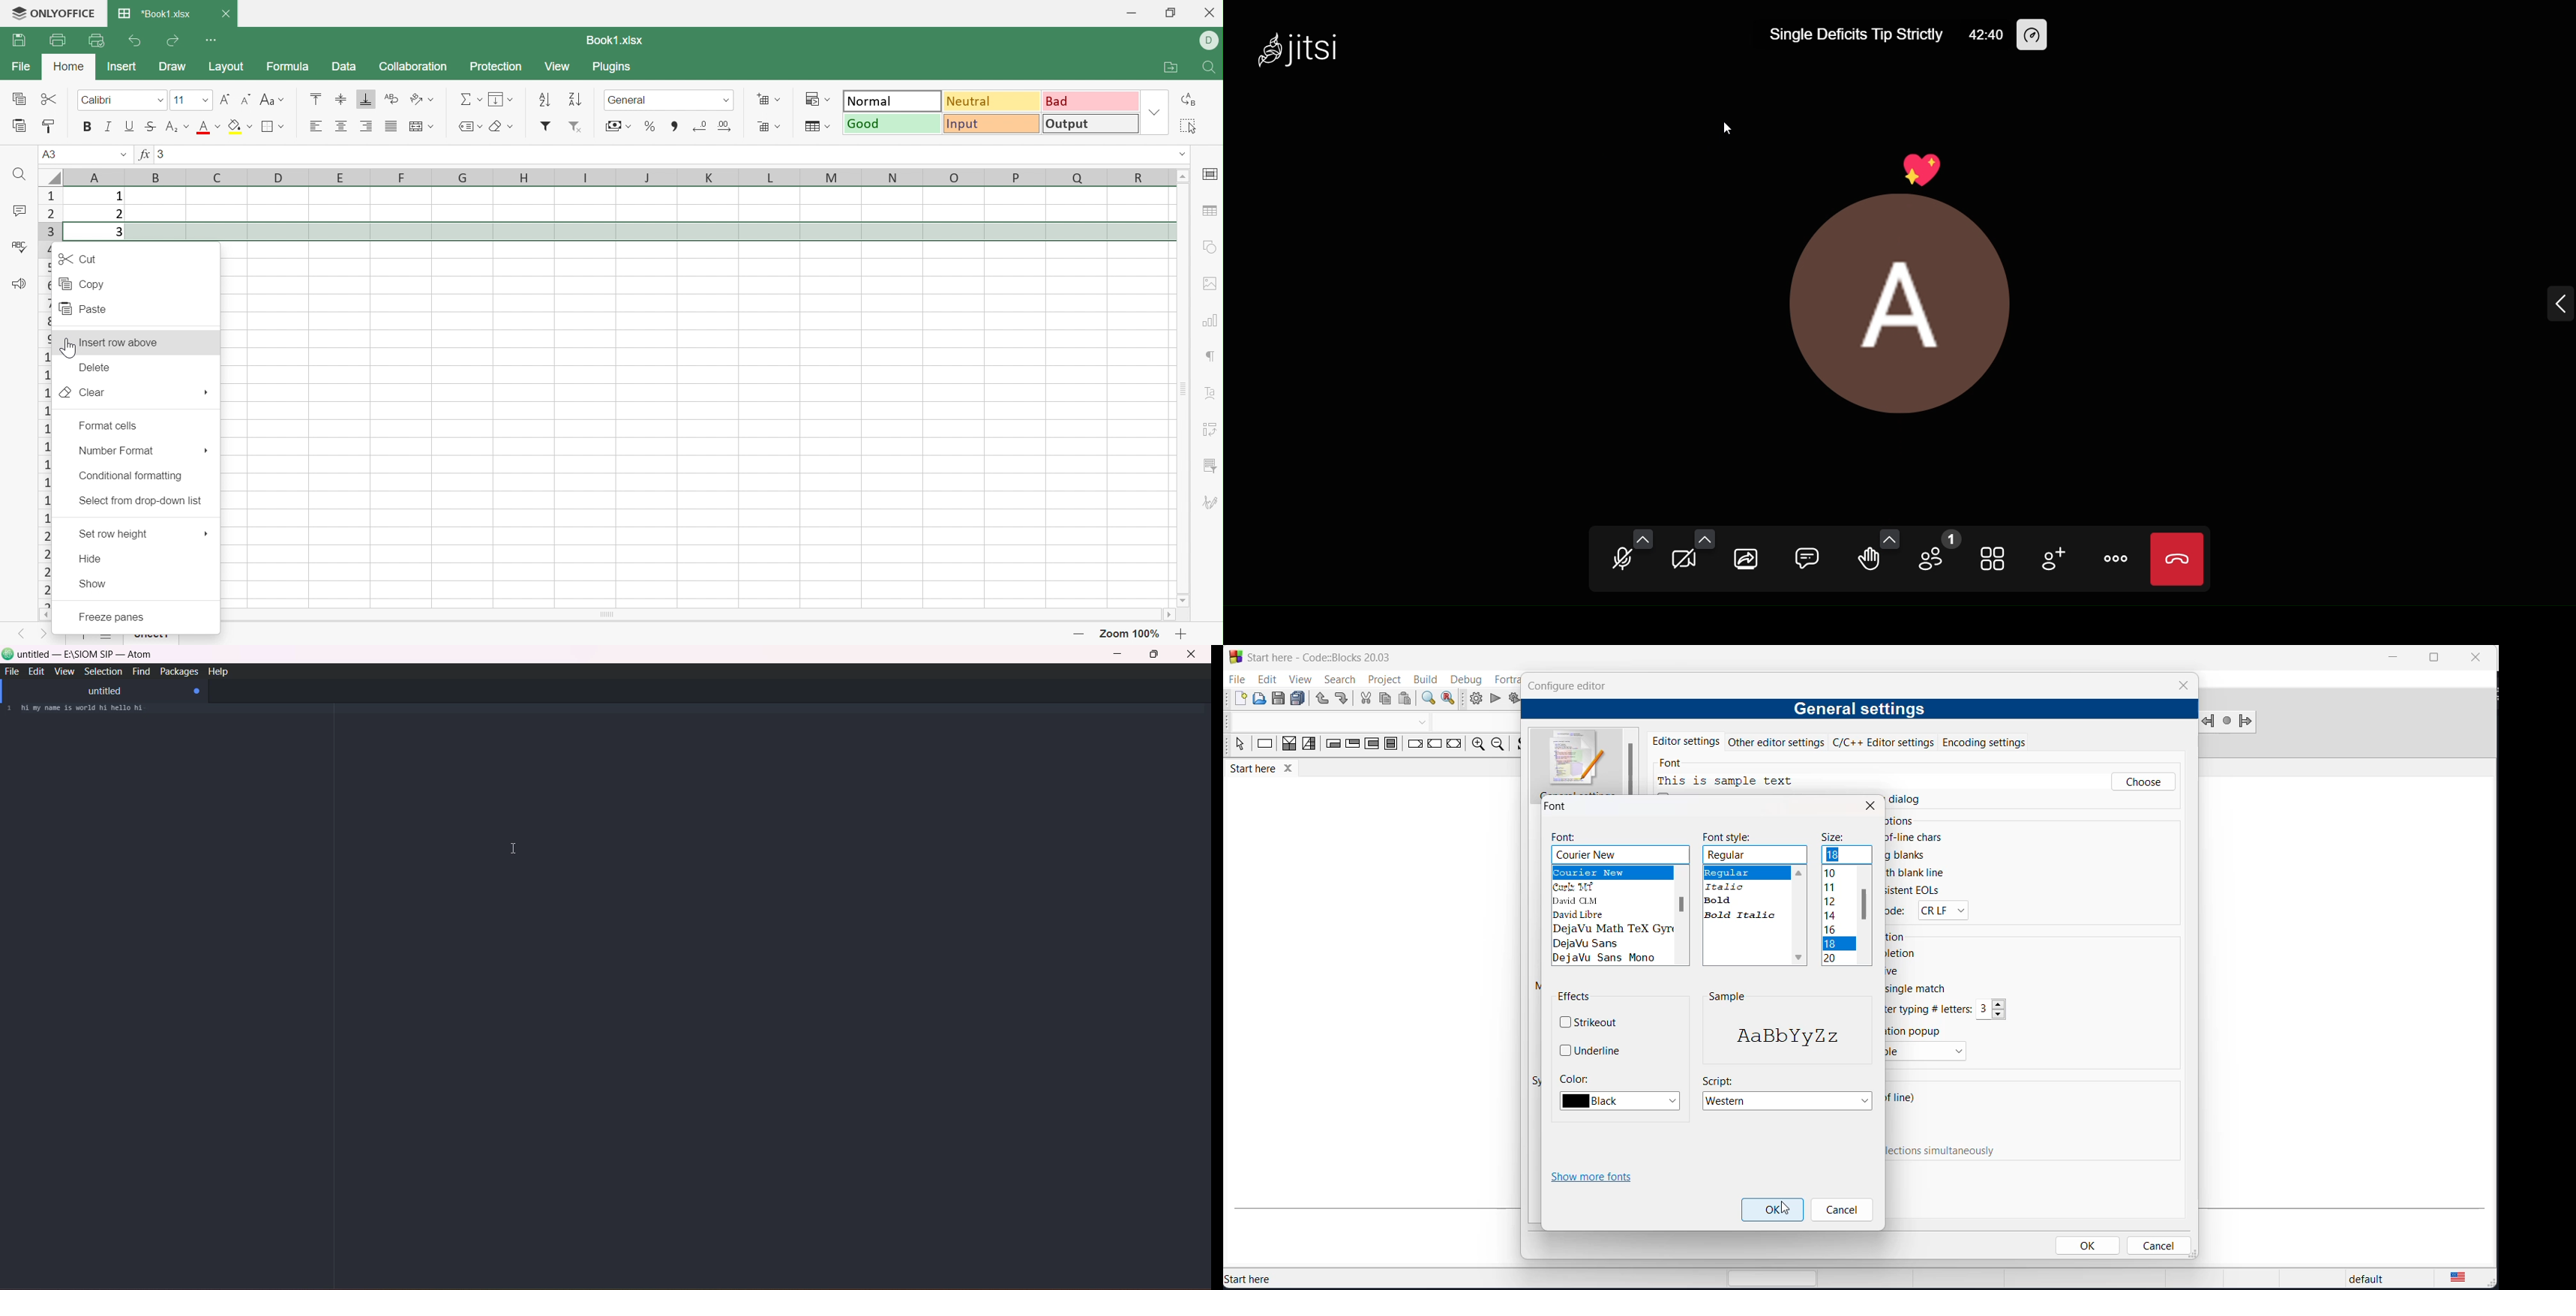 This screenshot has width=2576, height=1316. What do you see at coordinates (1865, 905) in the screenshot?
I see `scrollbar` at bounding box center [1865, 905].